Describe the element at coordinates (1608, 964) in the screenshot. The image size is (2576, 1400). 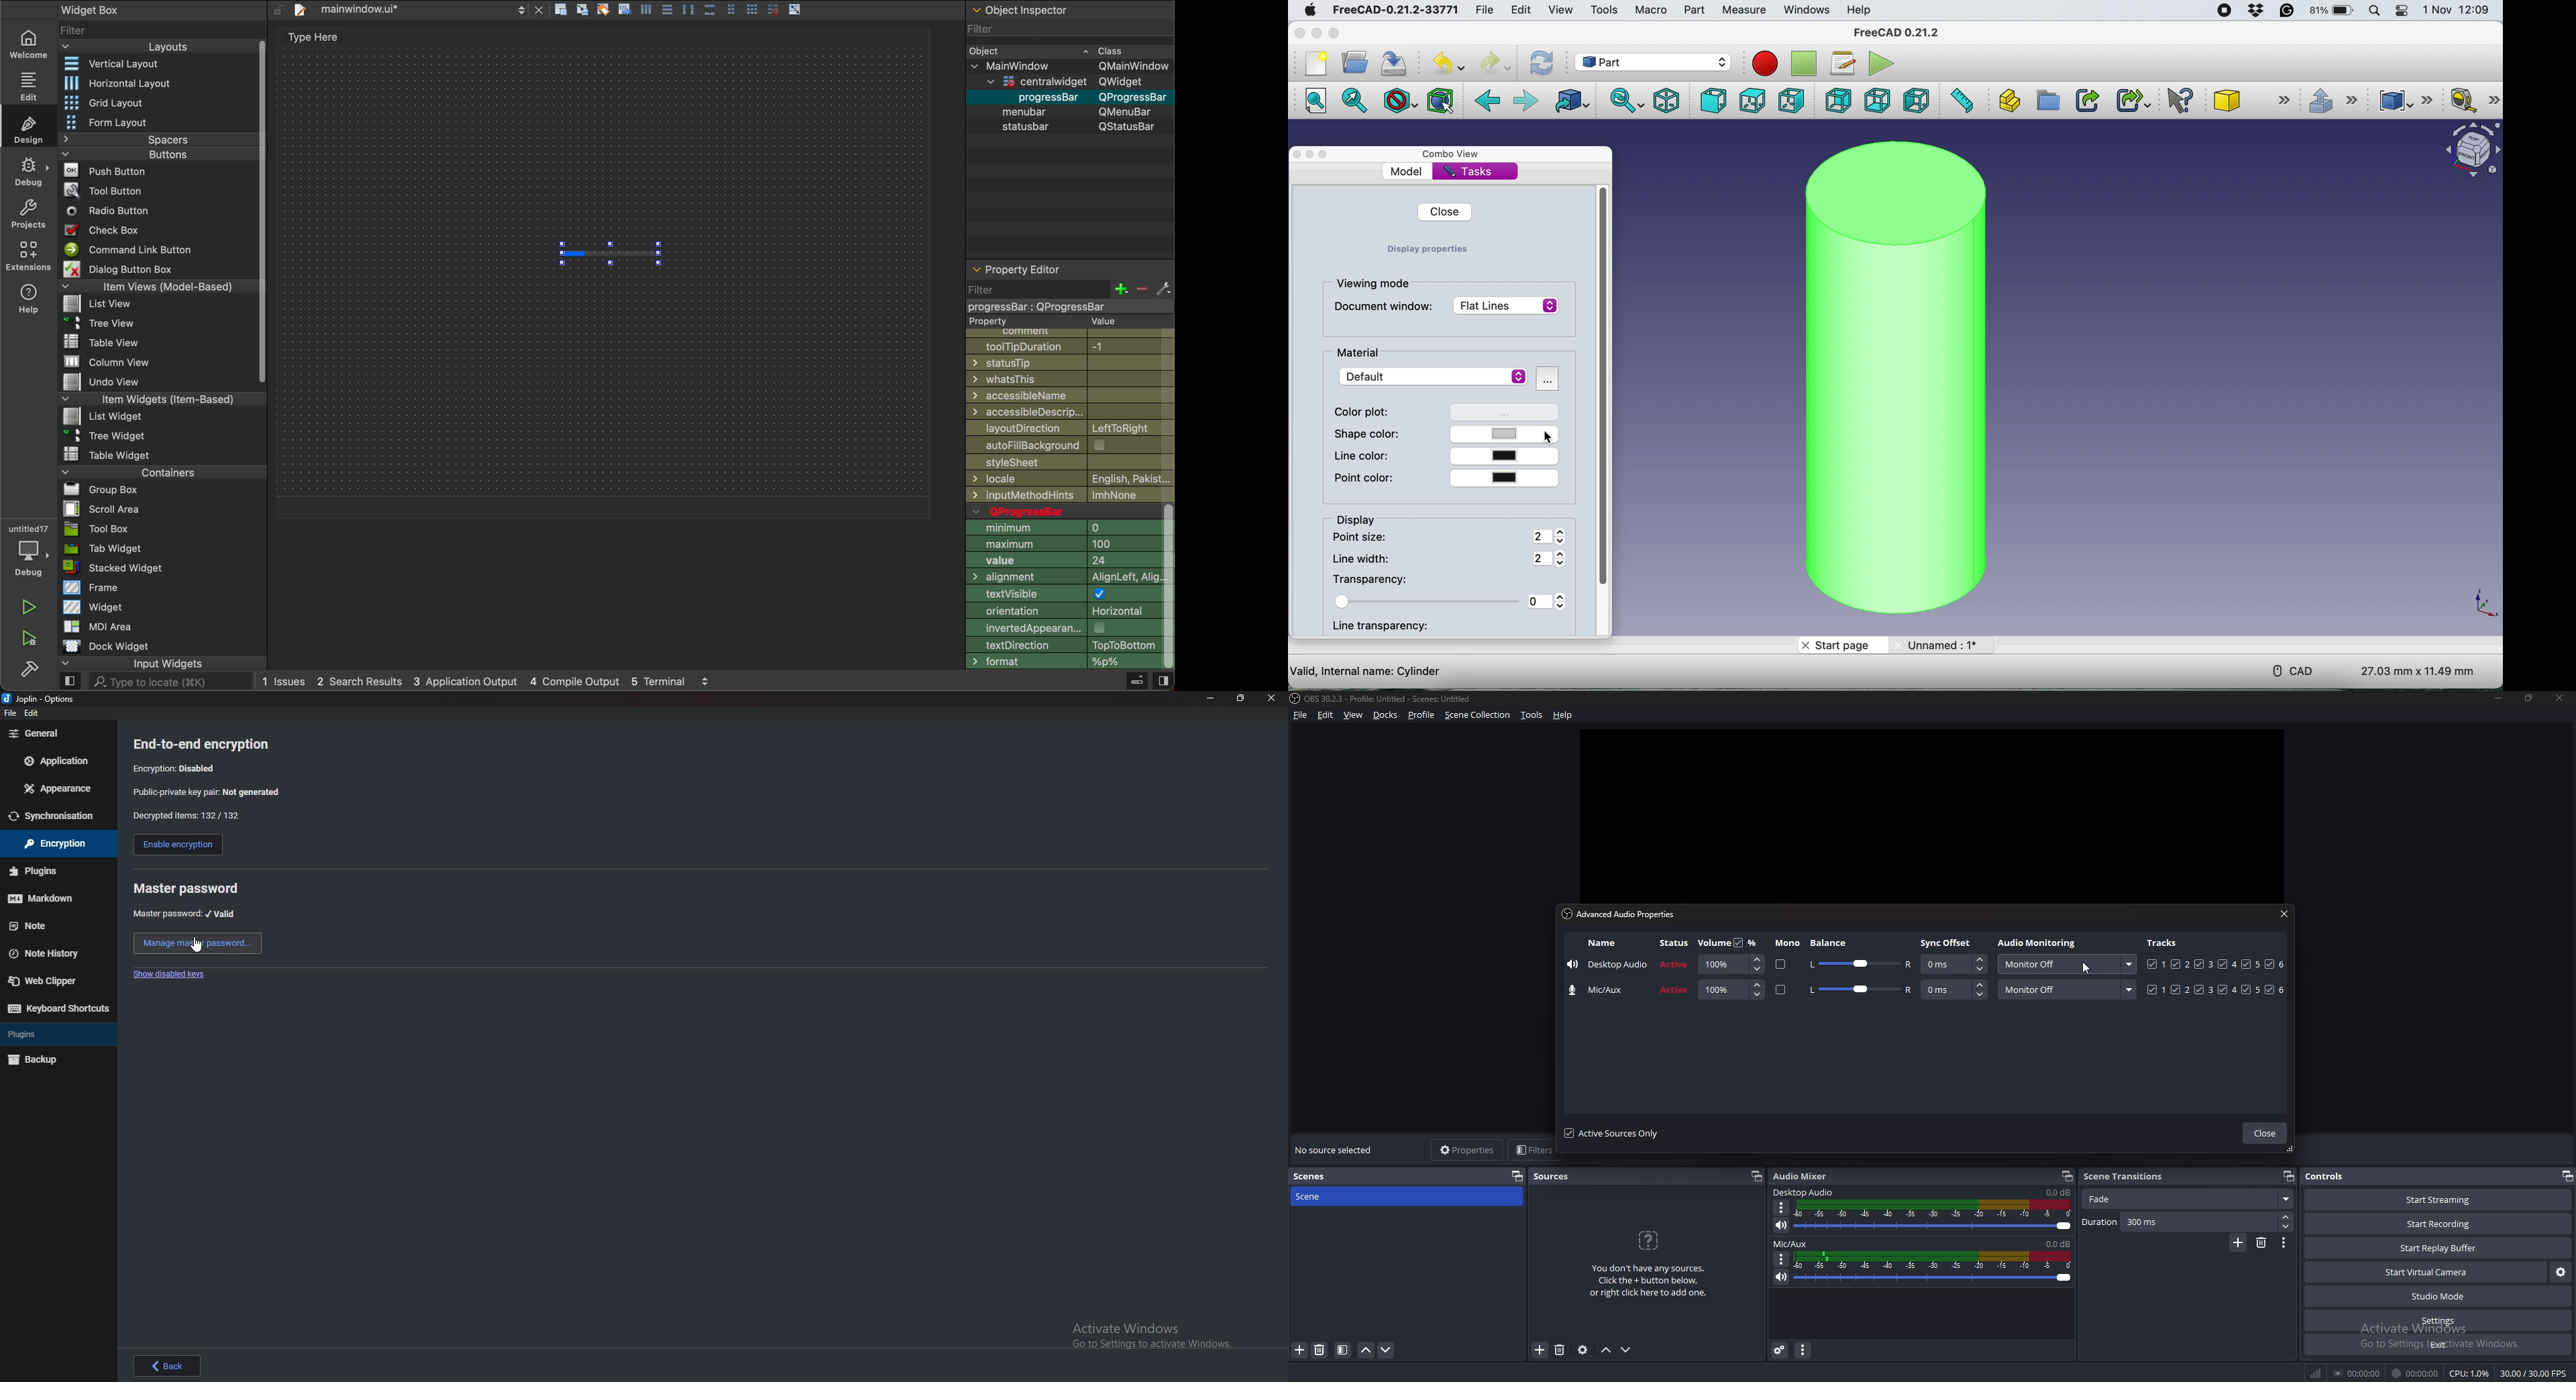
I see `name` at that location.